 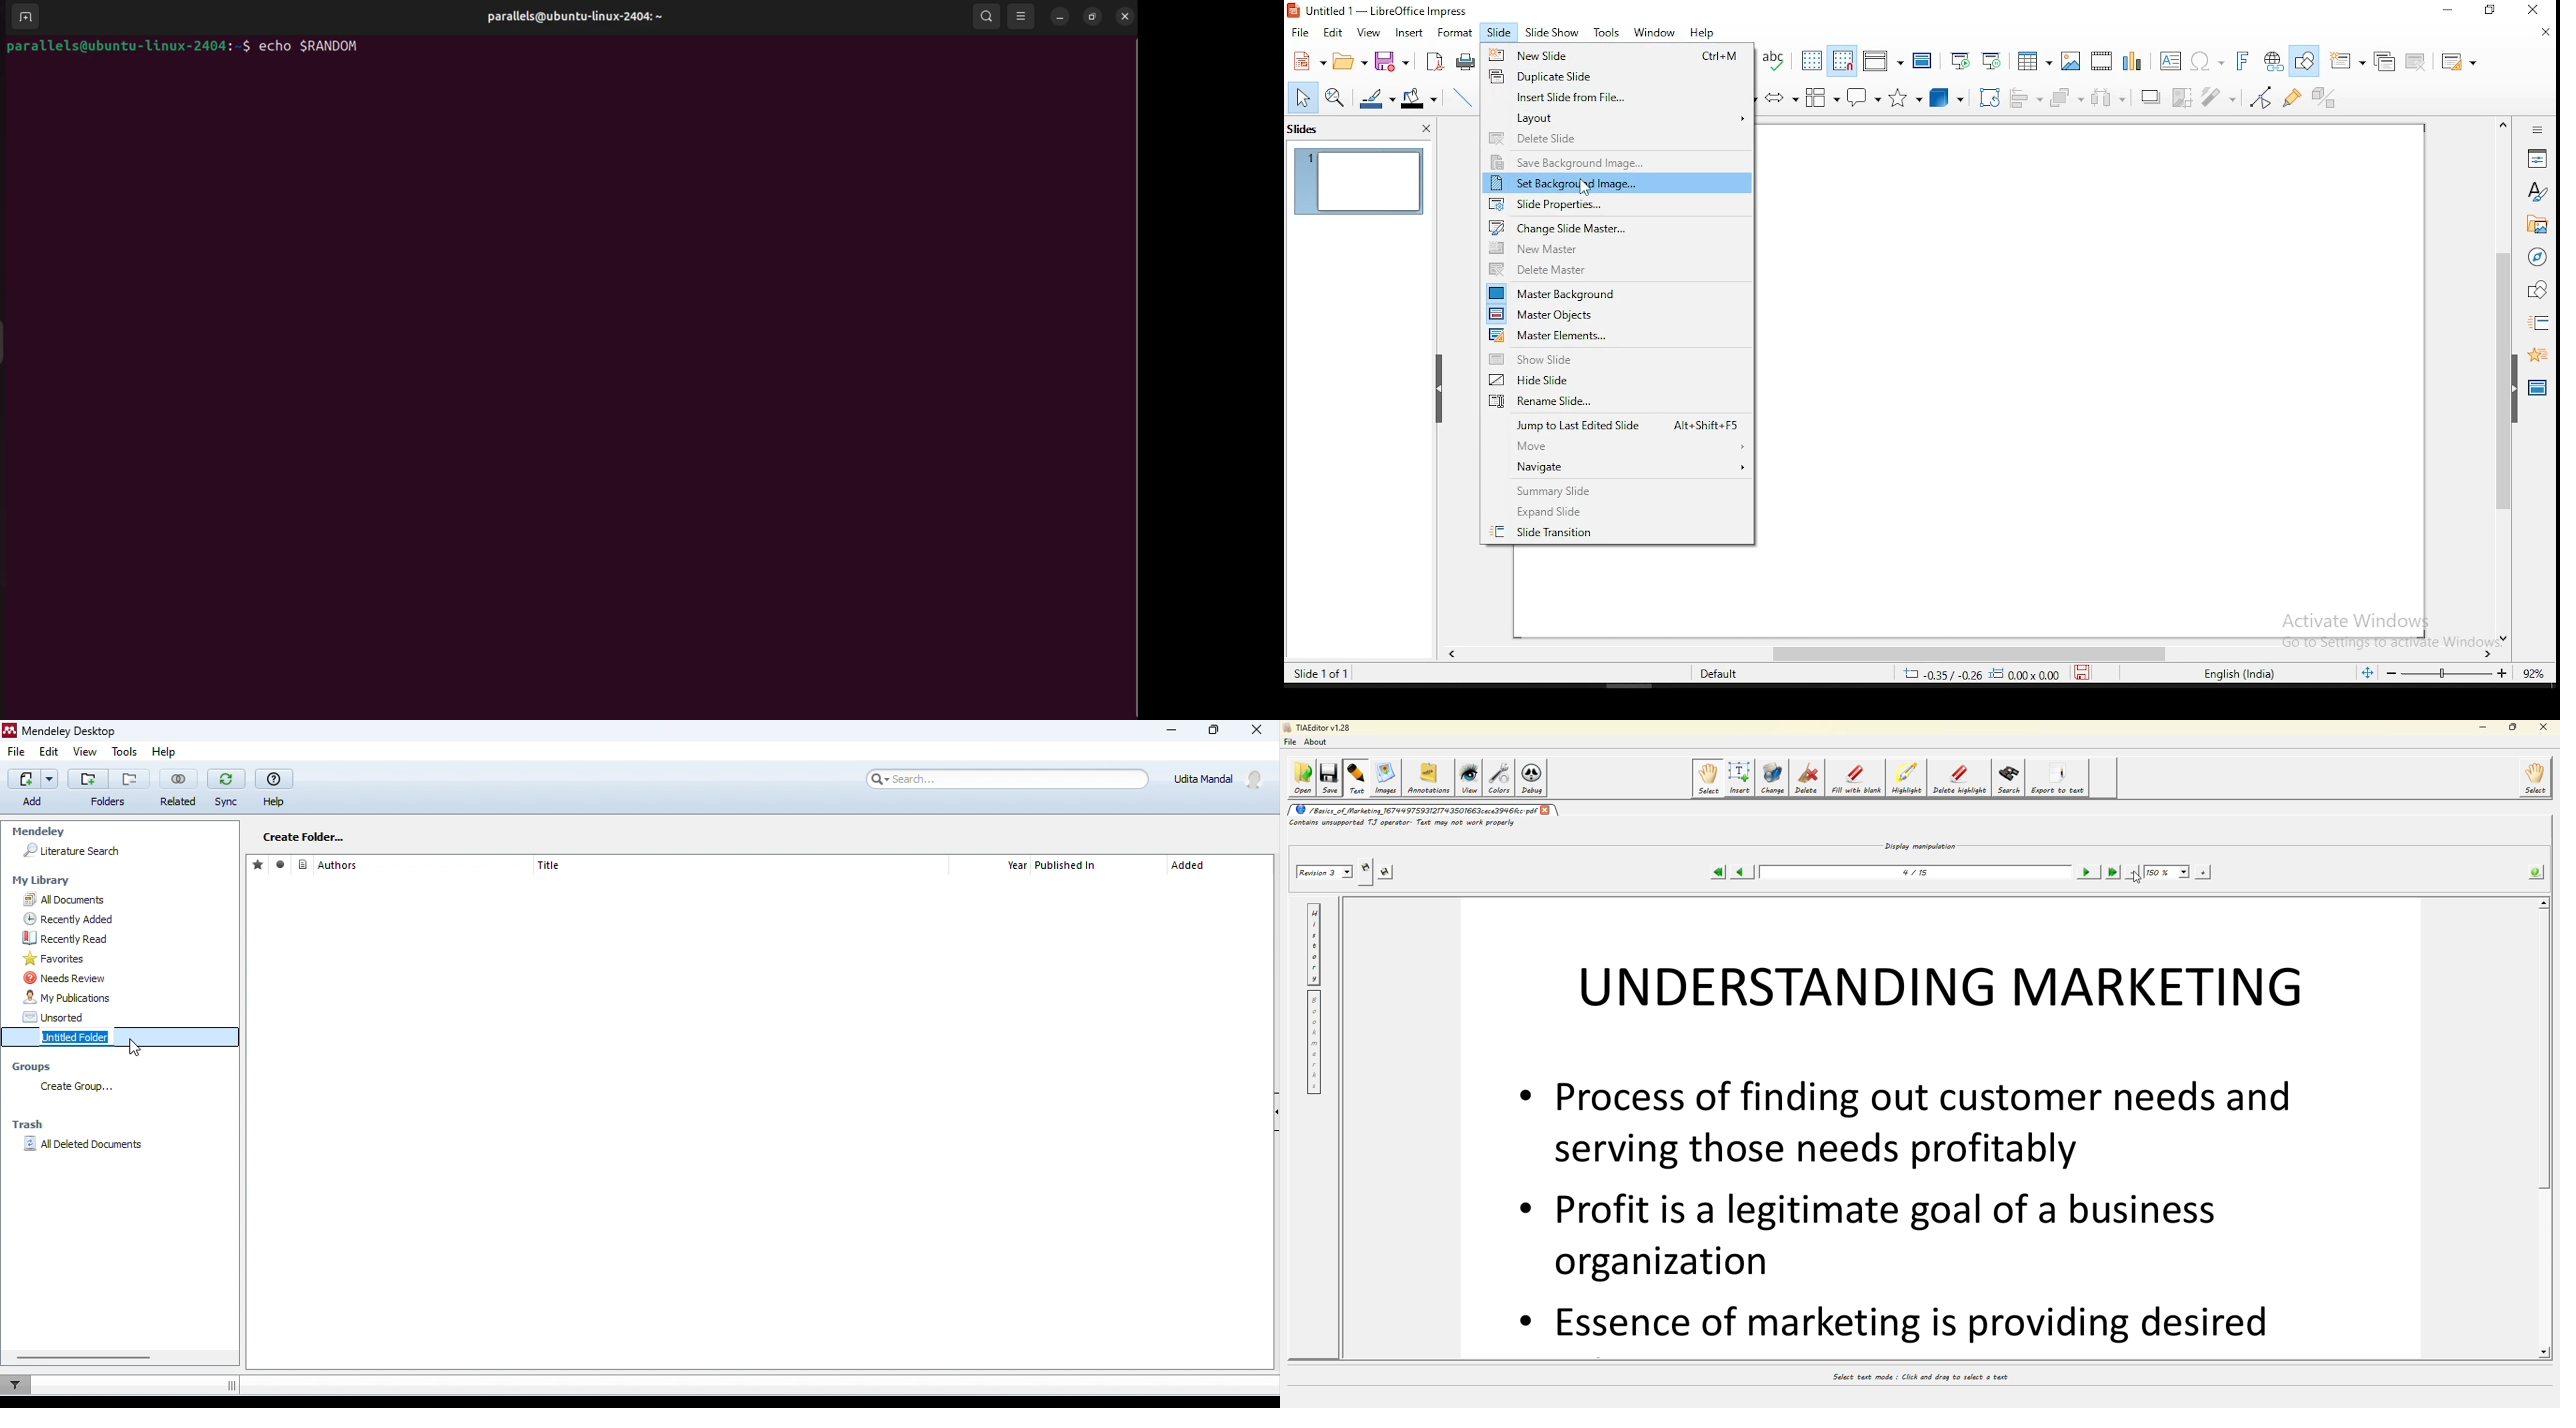 What do you see at coordinates (1903, 100) in the screenshot?
I see `stars and banners` at bounding box center [1903, 100].